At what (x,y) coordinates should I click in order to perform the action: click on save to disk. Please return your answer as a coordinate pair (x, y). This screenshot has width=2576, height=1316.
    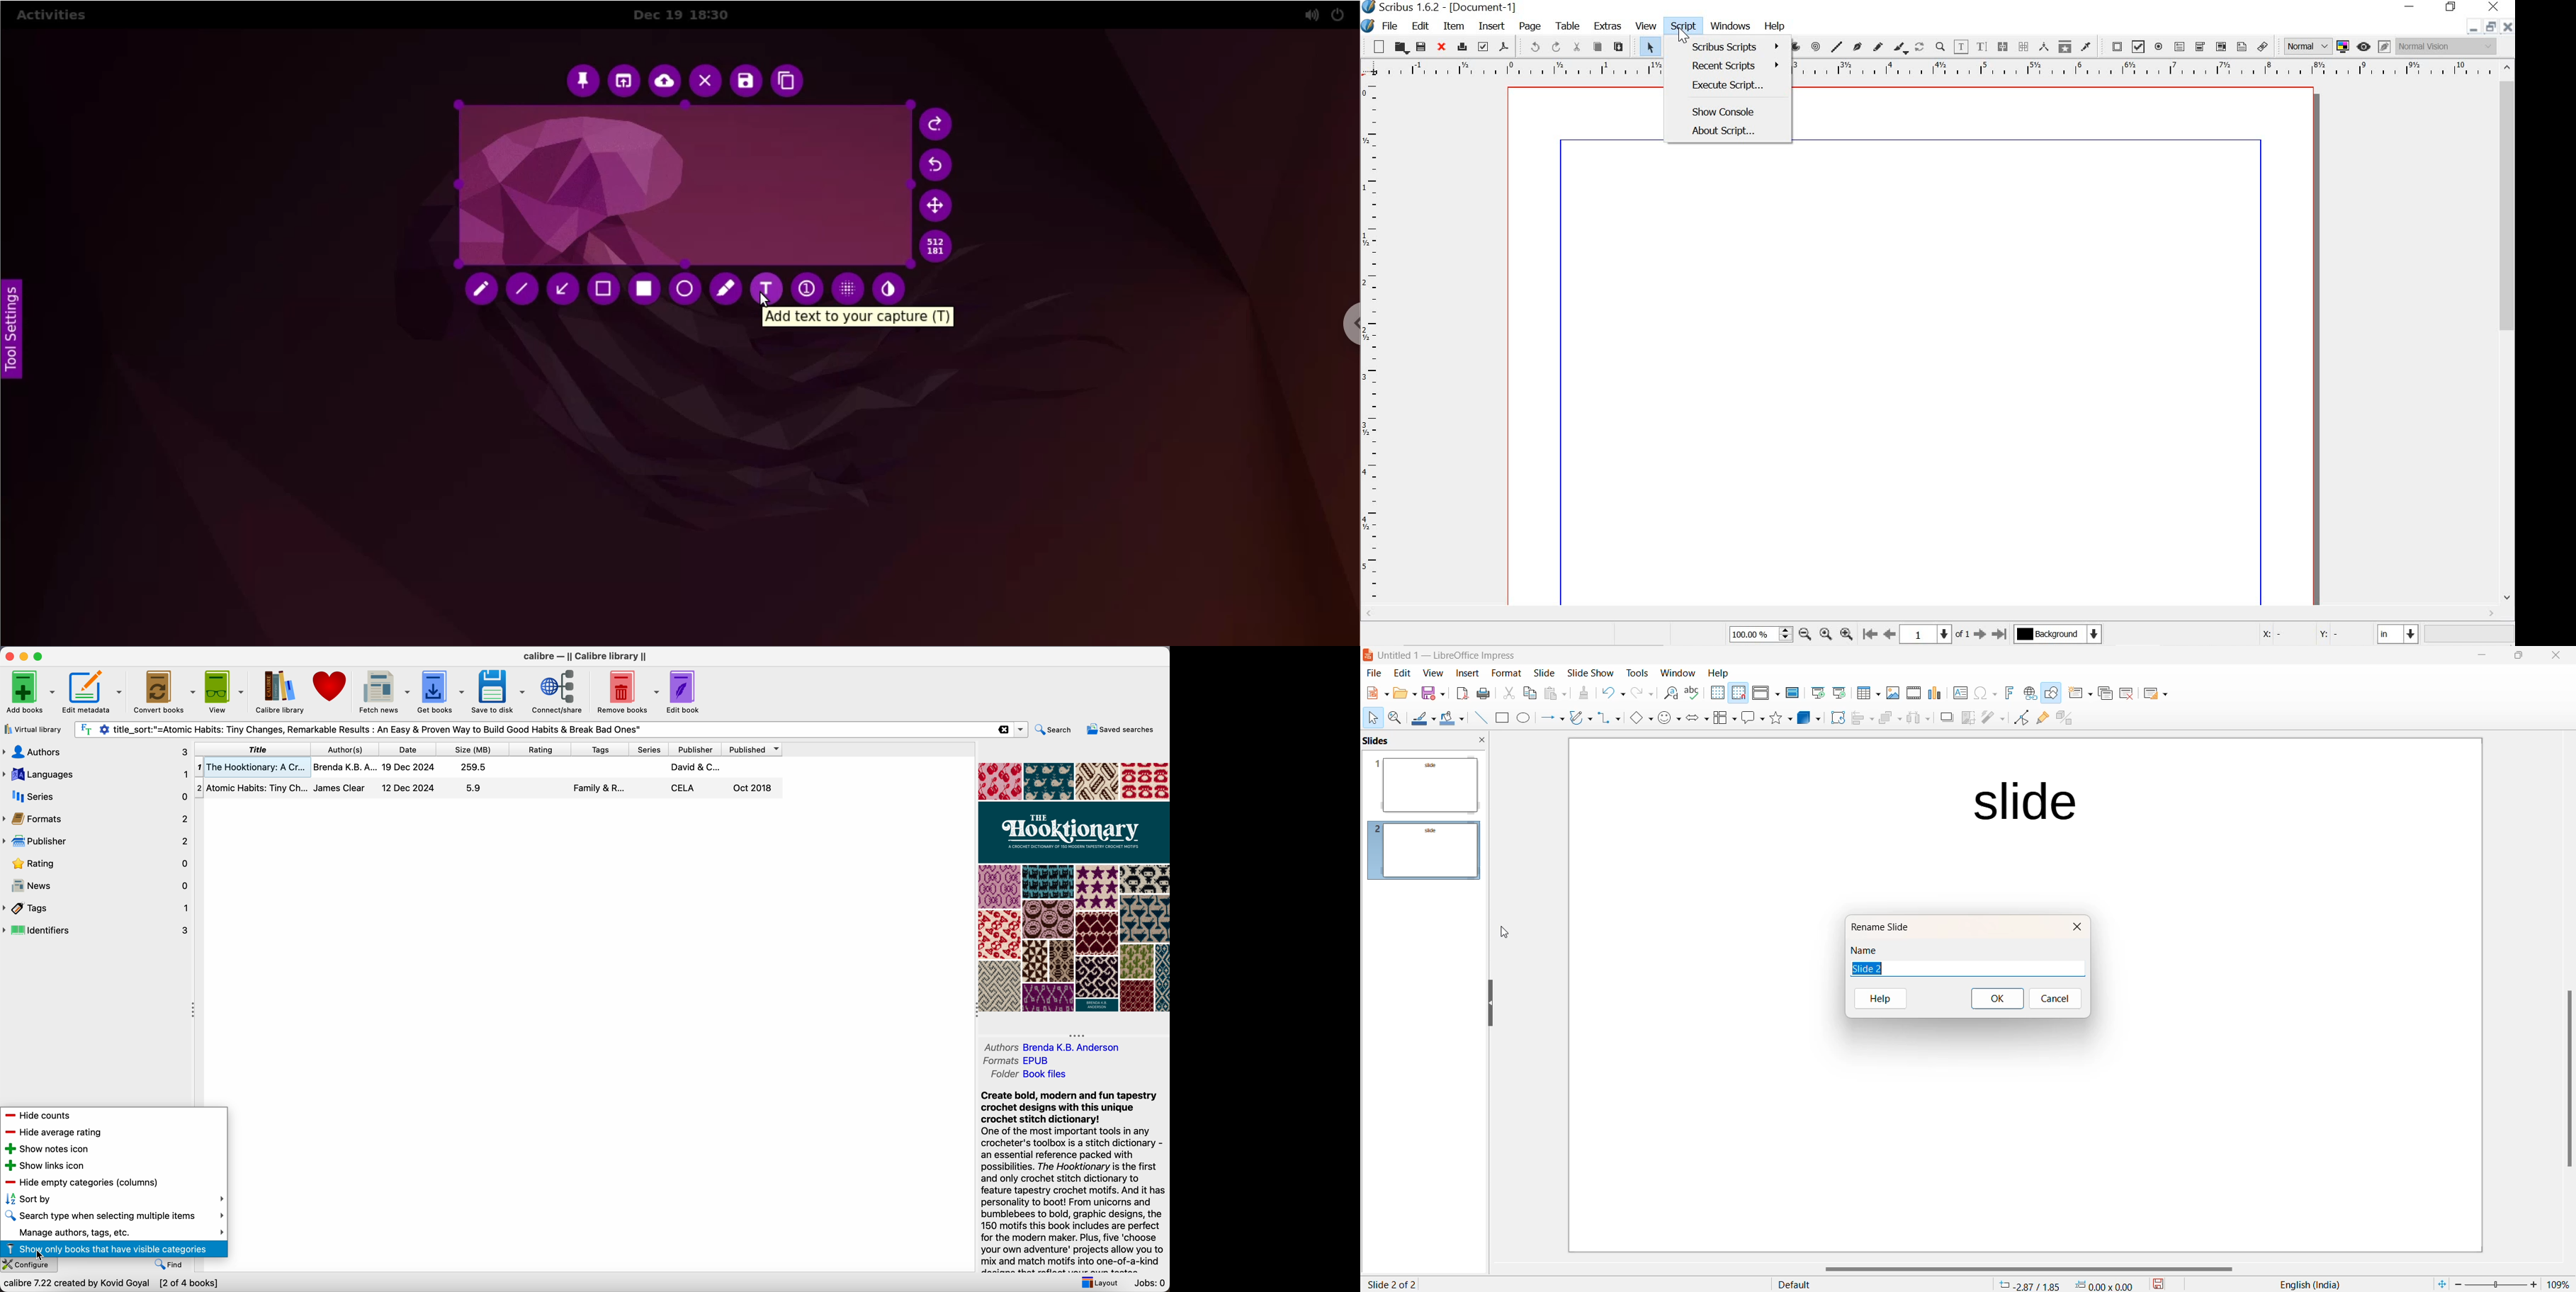
    Looking at the image, I should click on (501, 690).